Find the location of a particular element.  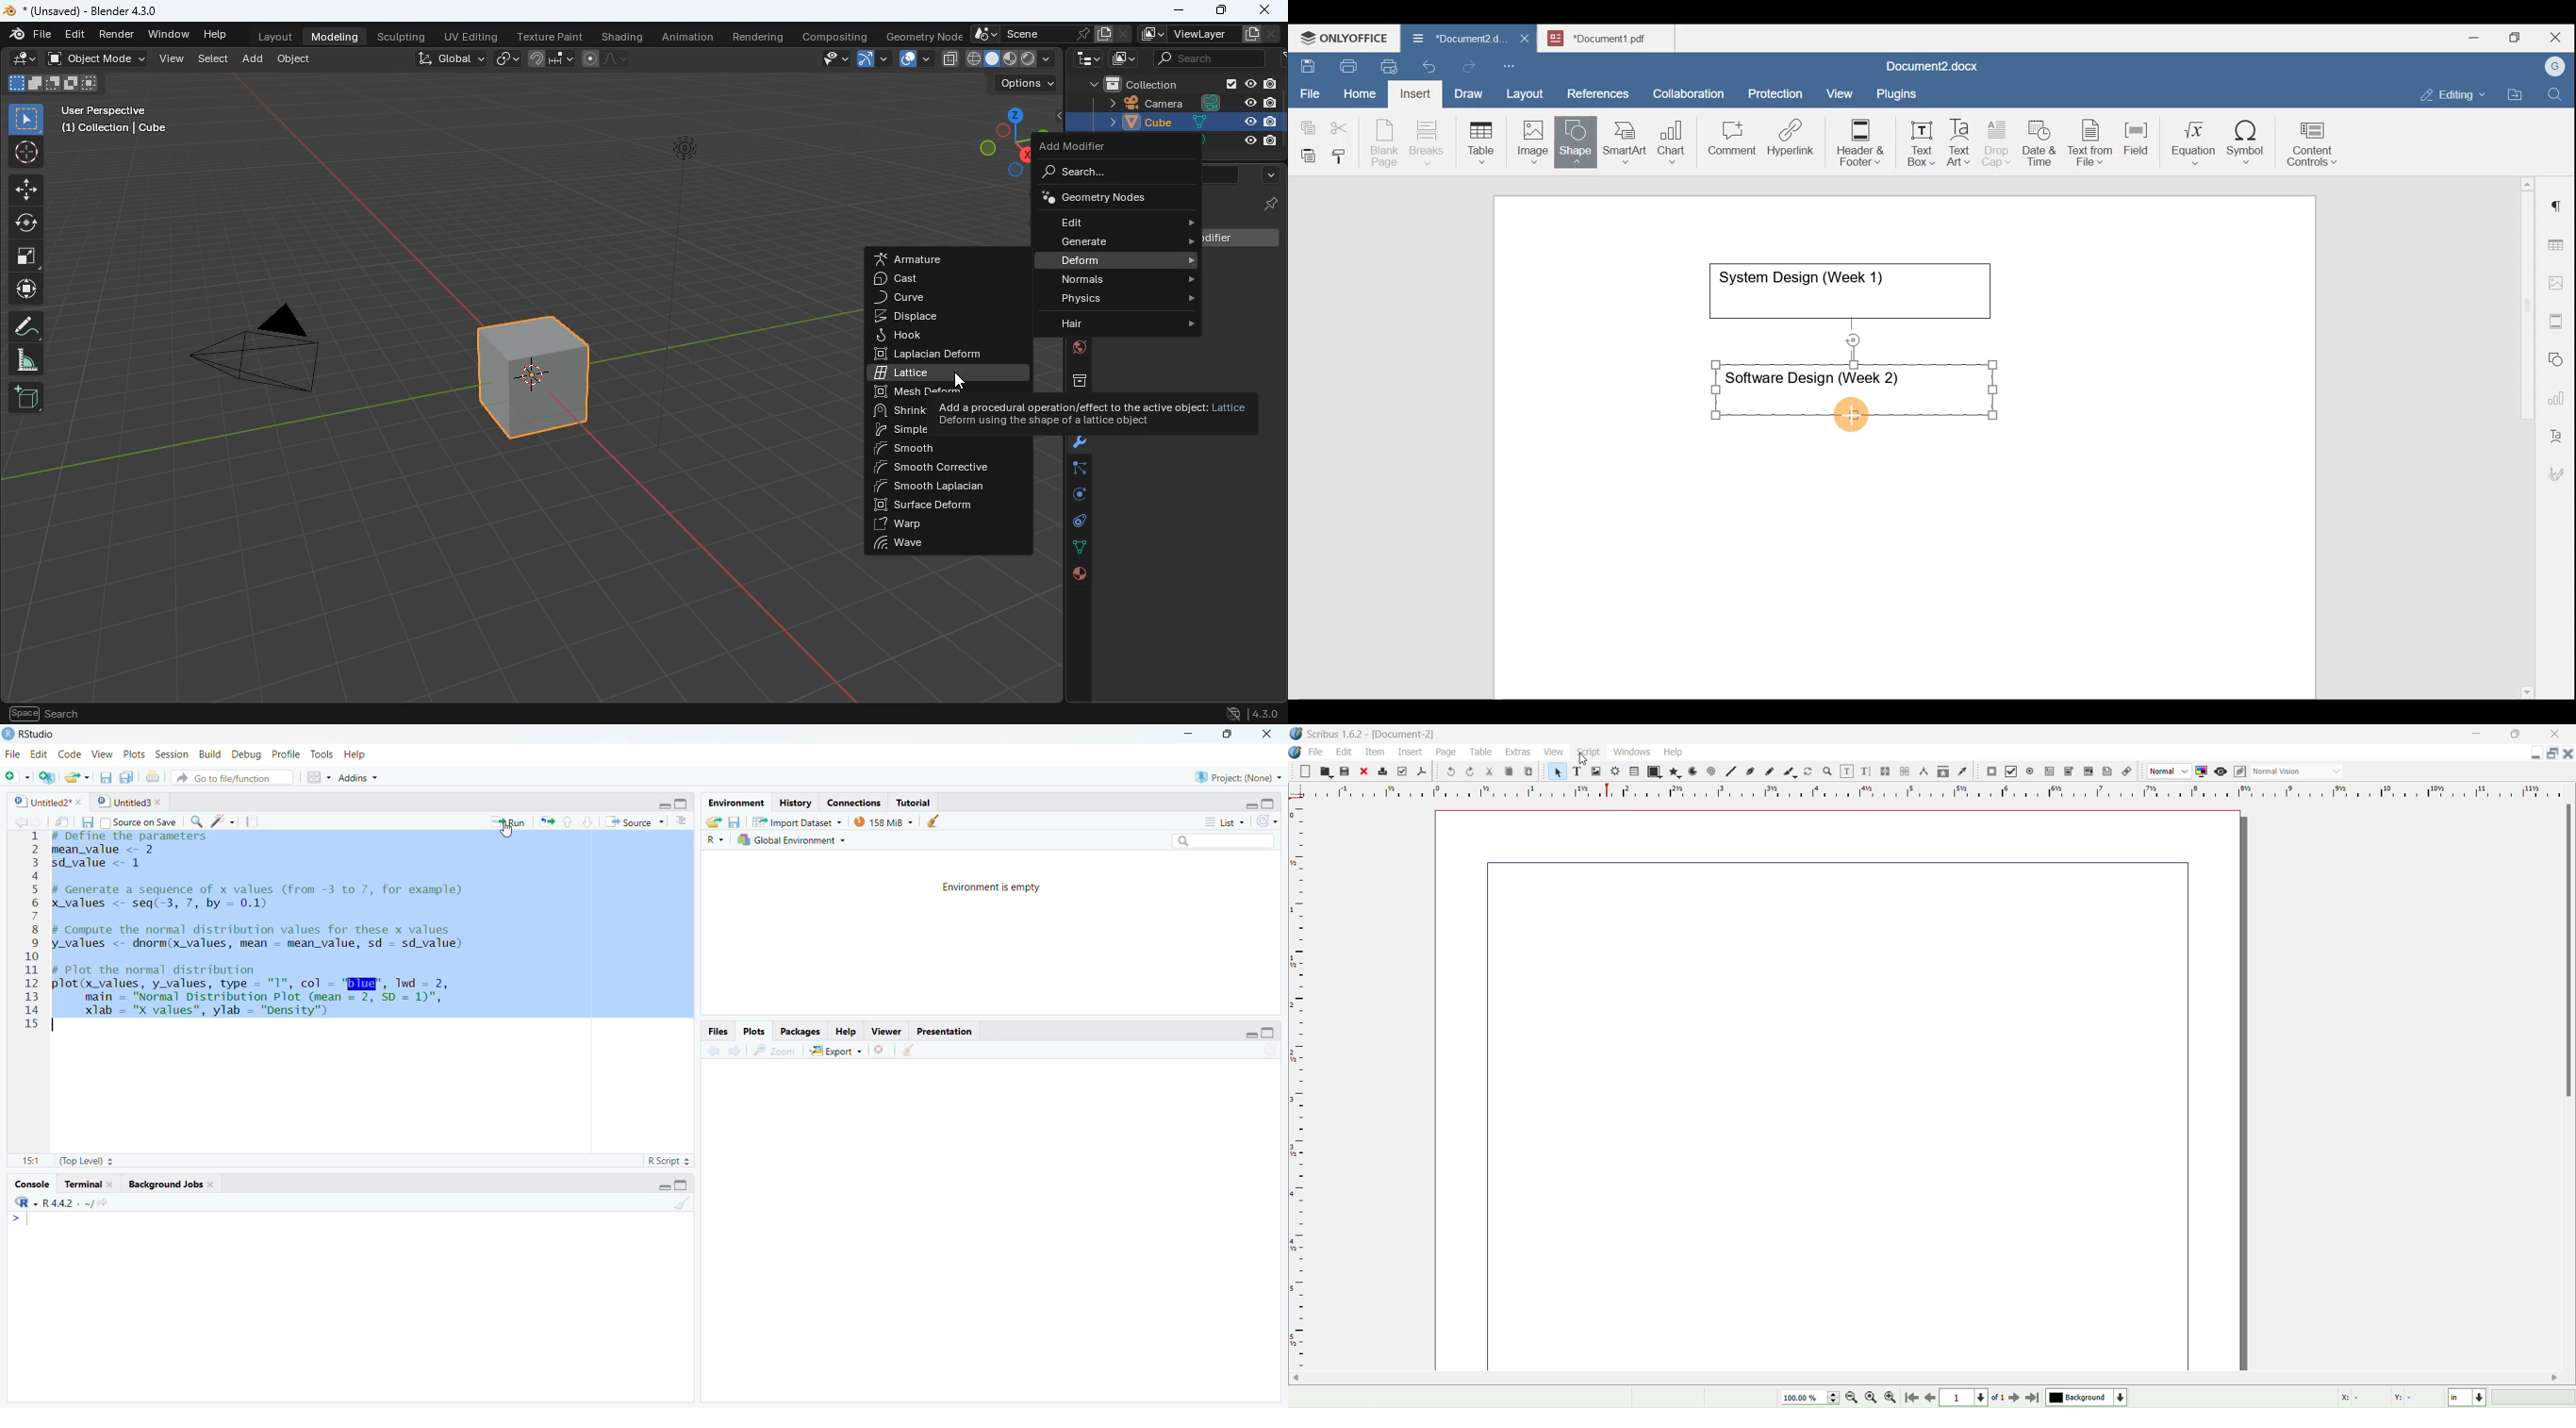

 is located at coordinates (711, 821).